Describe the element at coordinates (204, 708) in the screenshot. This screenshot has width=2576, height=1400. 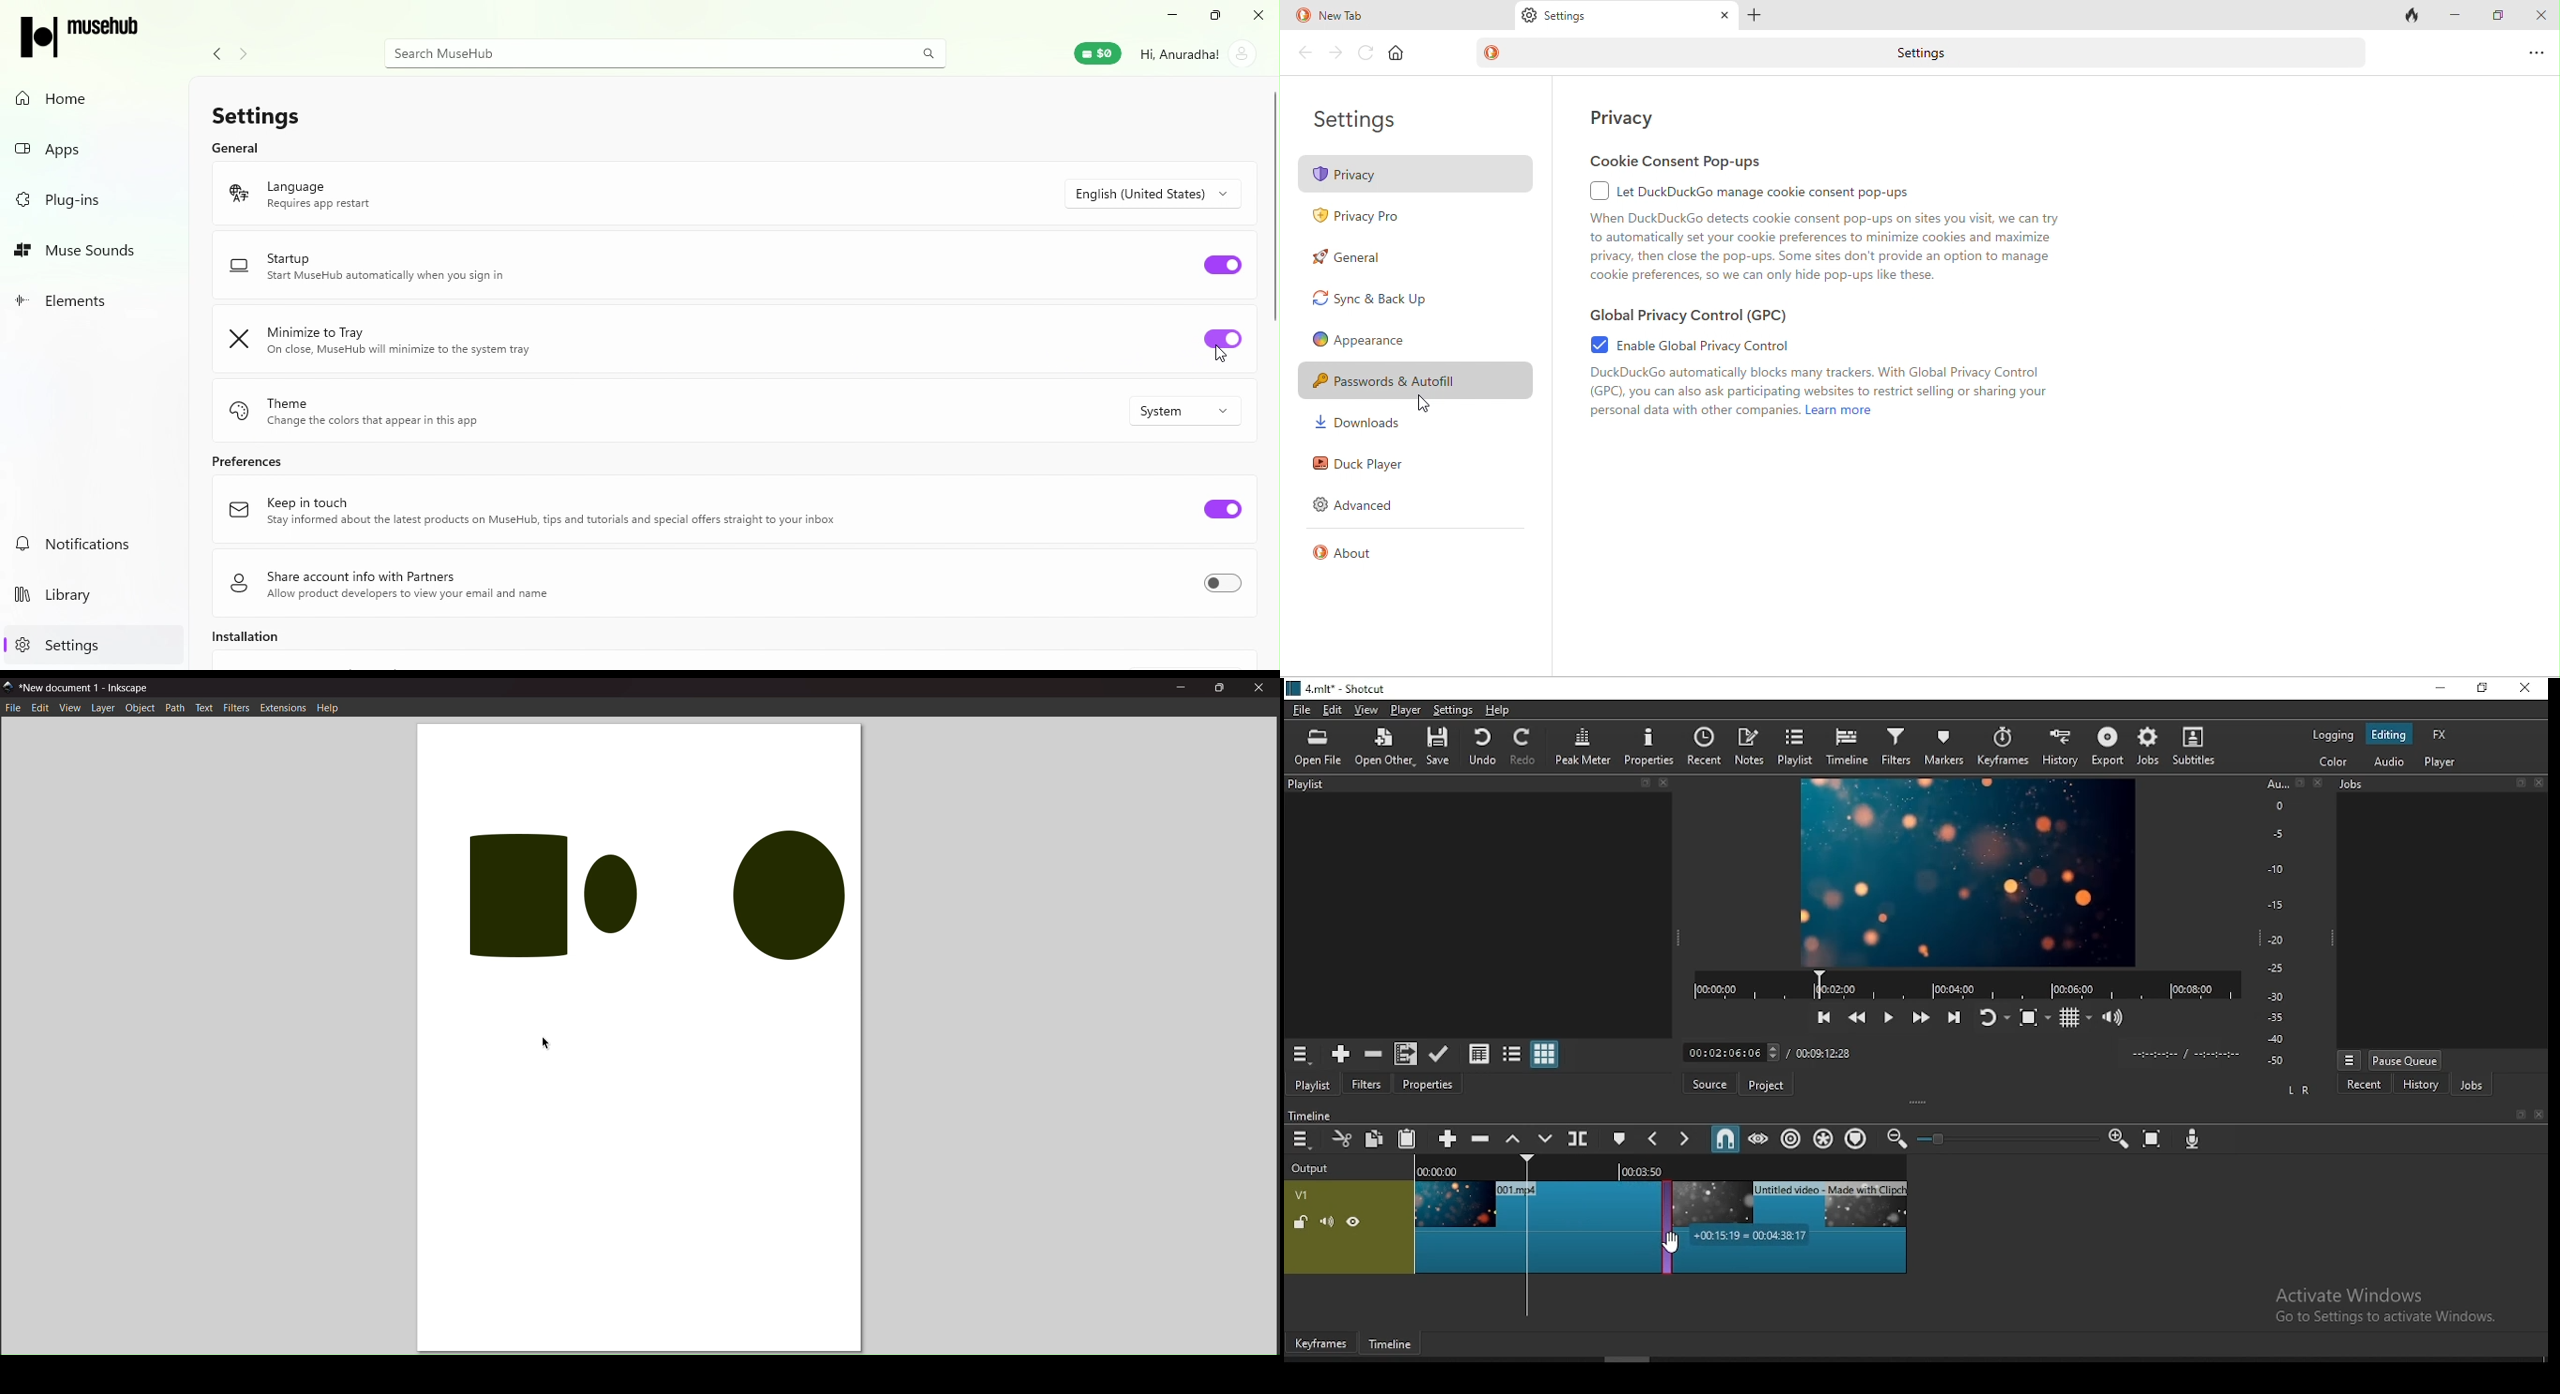
I see `text` at that location.